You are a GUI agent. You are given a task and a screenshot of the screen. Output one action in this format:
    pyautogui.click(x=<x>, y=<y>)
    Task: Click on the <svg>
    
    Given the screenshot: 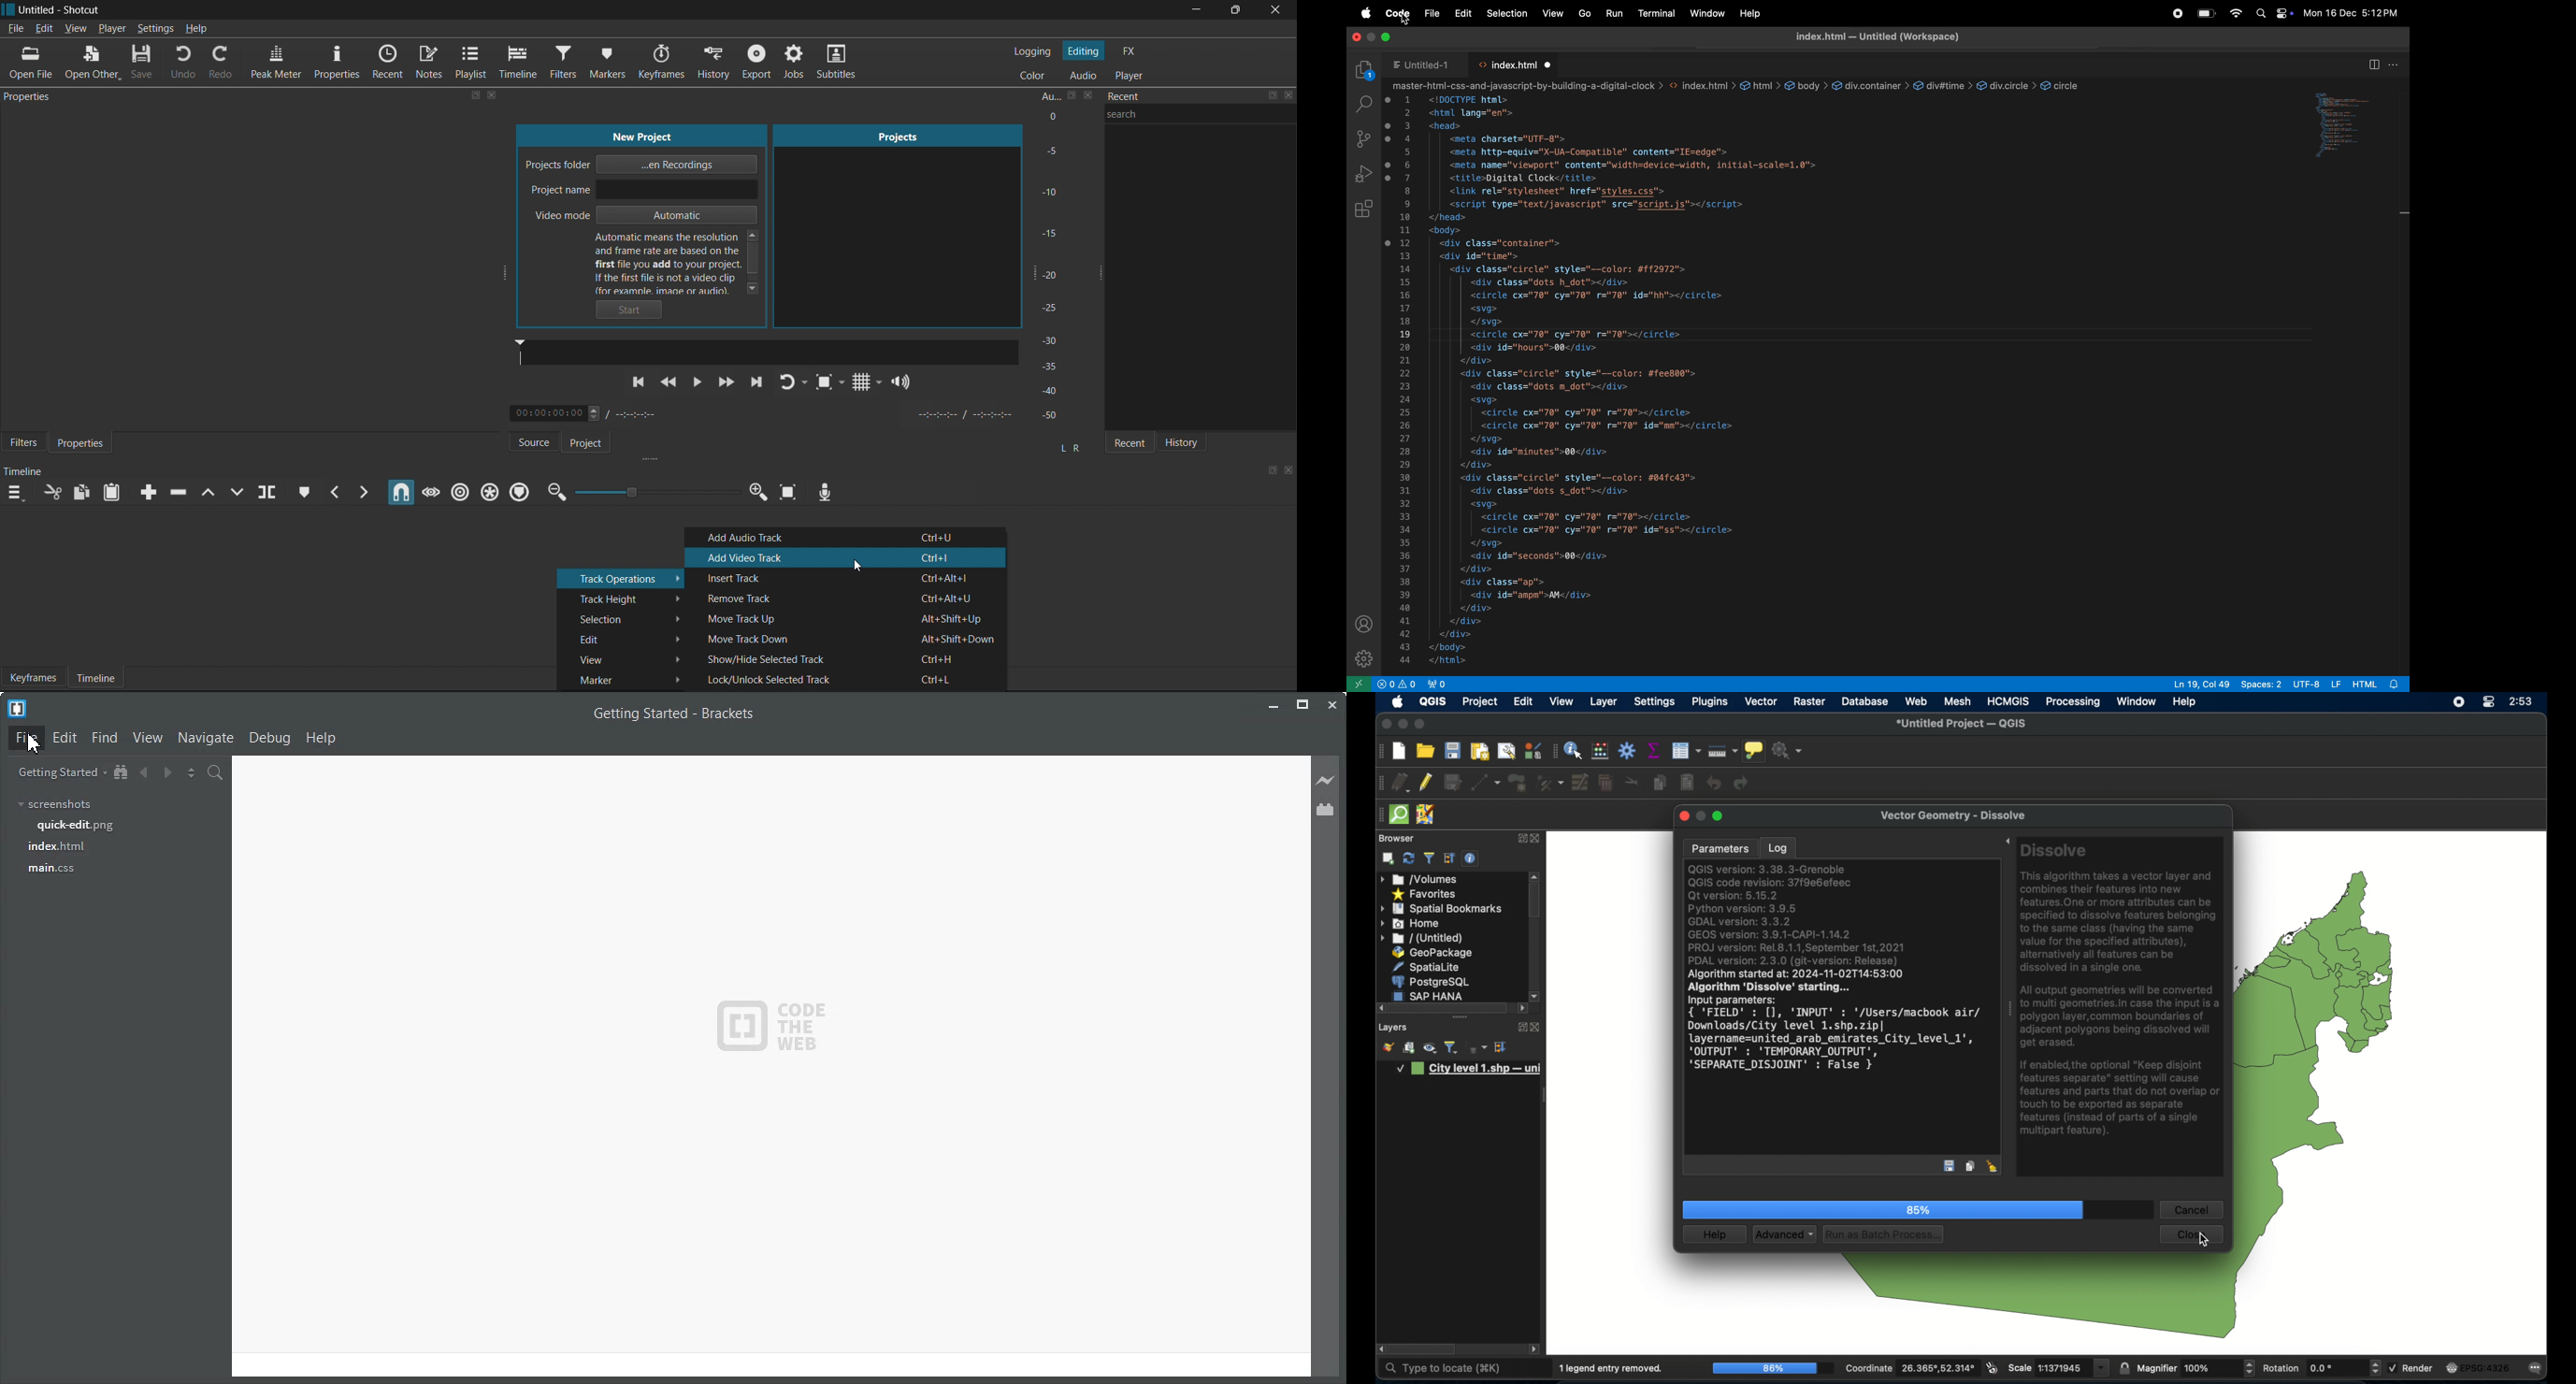 What is the action you would take?
    pyautogui.click(x=1488, y=503)
    